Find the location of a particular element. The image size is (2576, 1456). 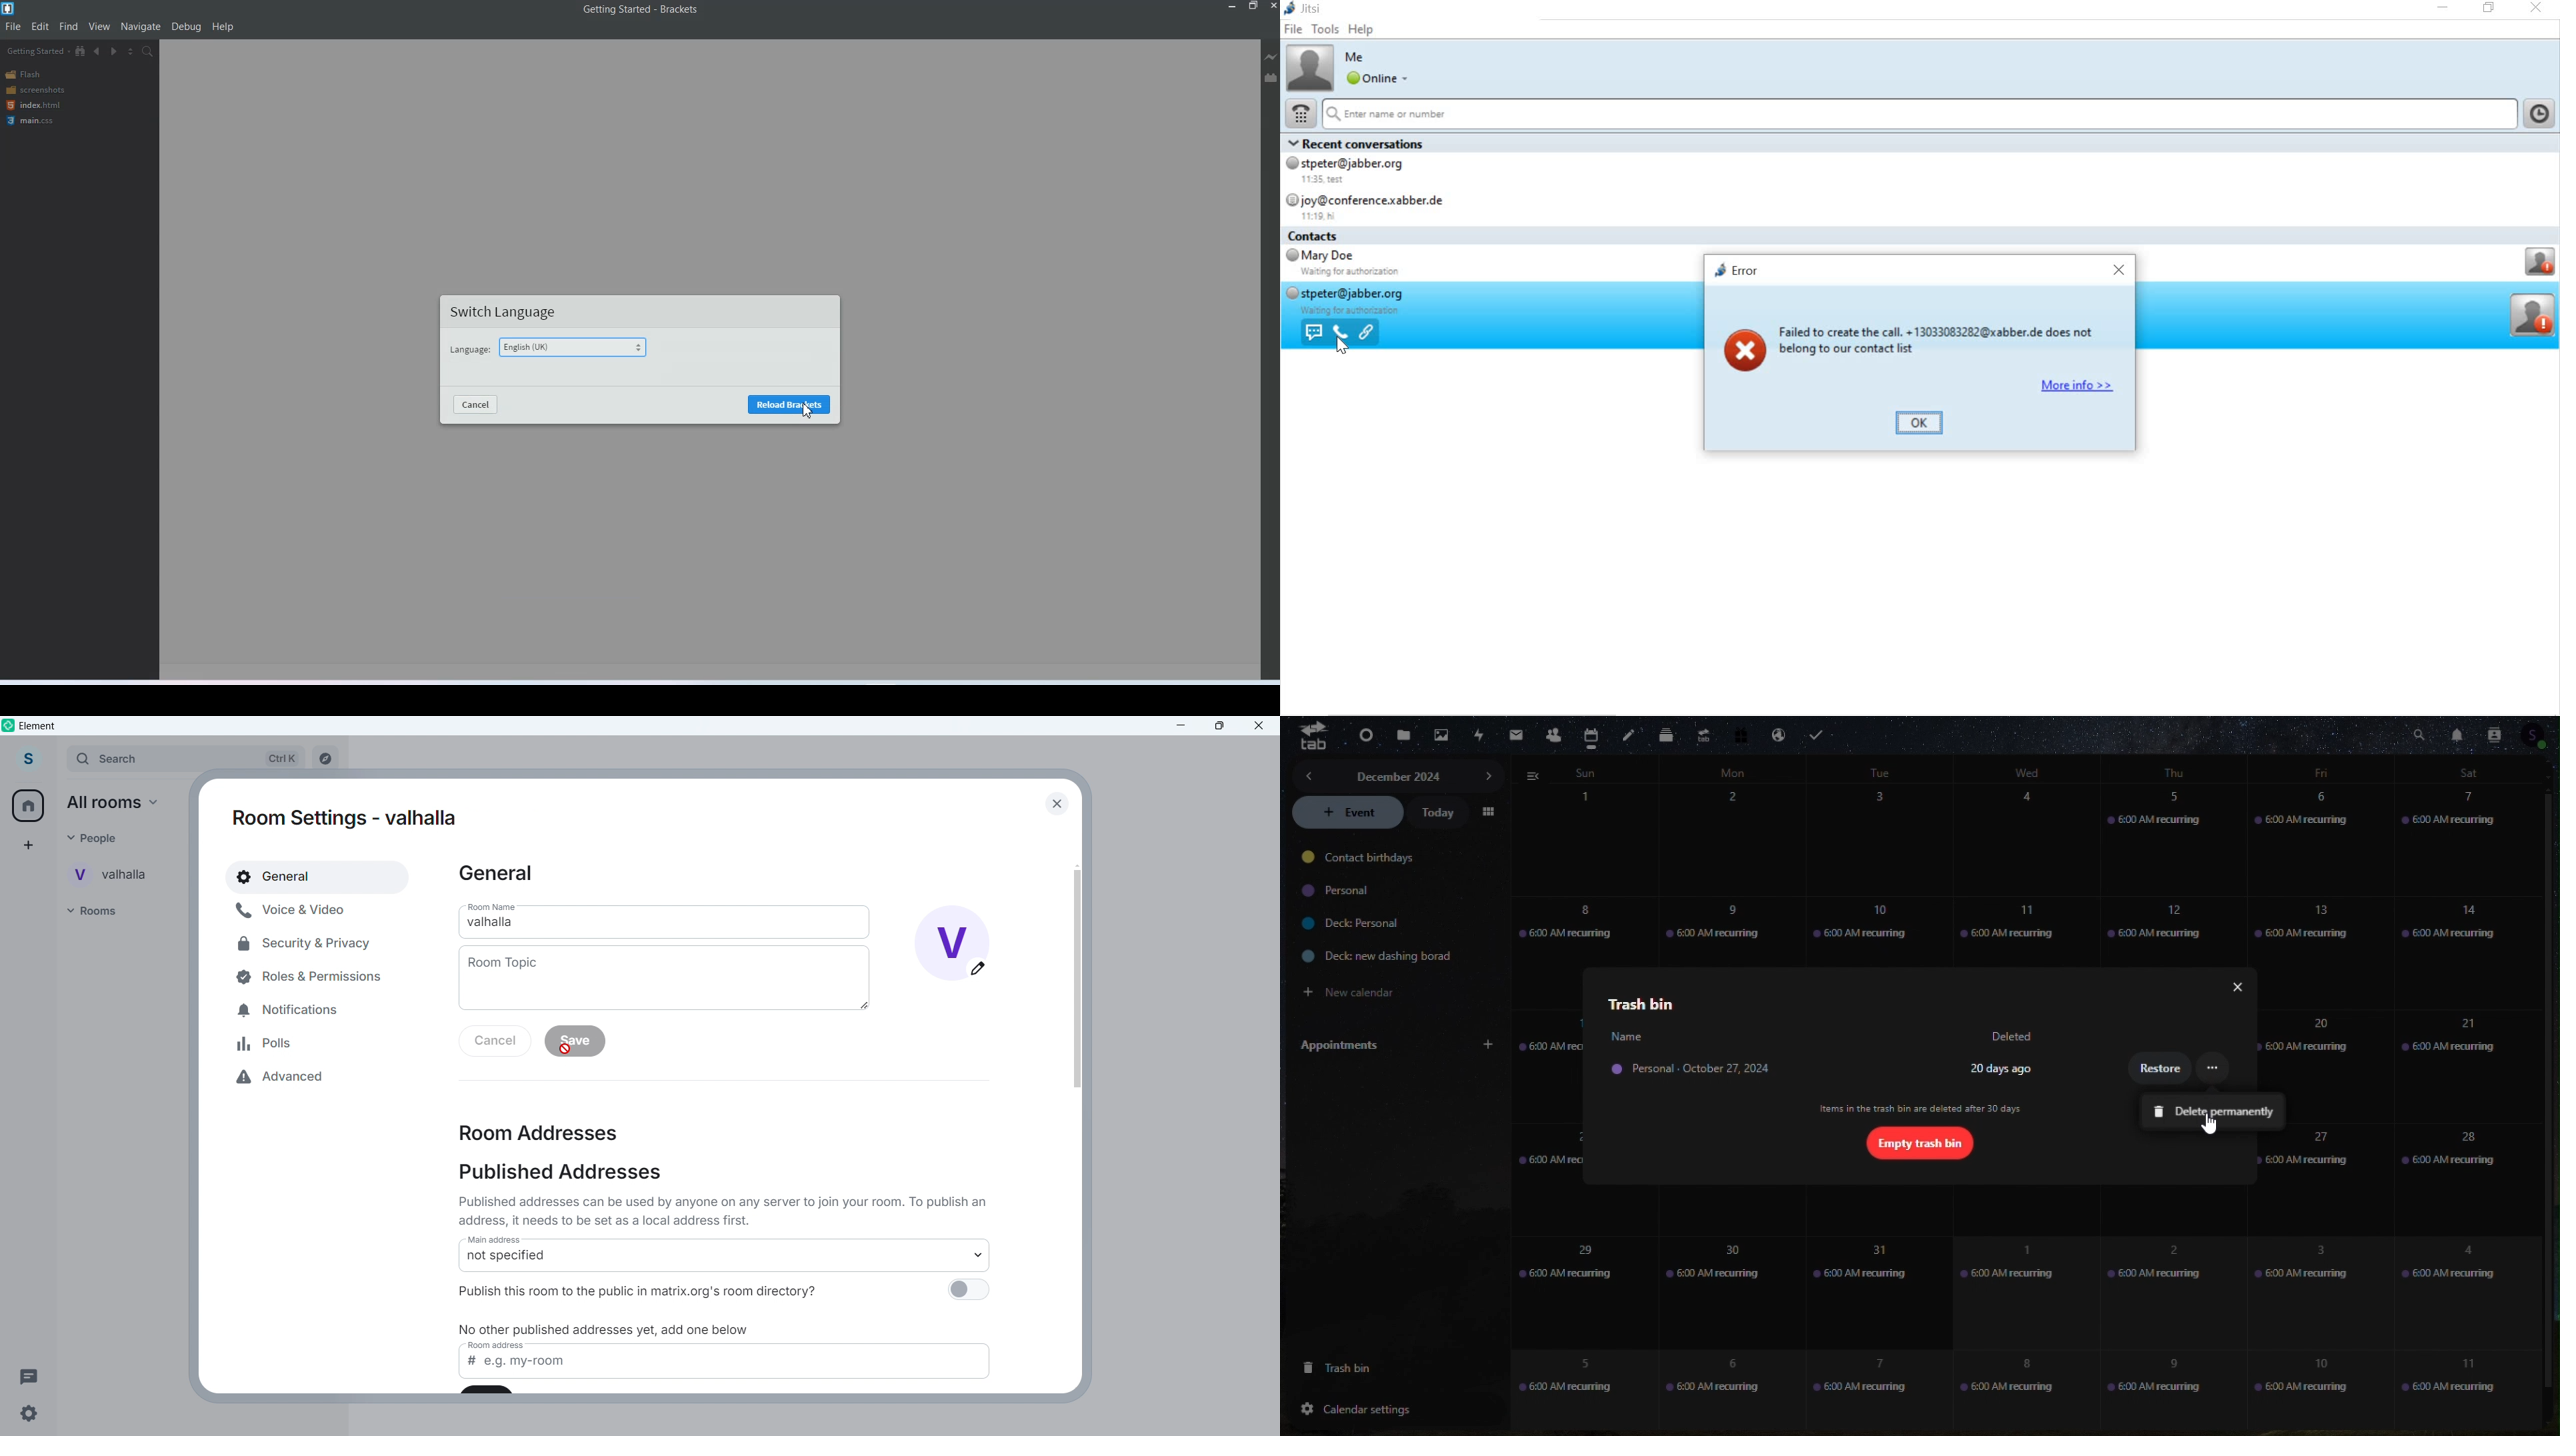

31 is located at coordinates (1878, 1290).